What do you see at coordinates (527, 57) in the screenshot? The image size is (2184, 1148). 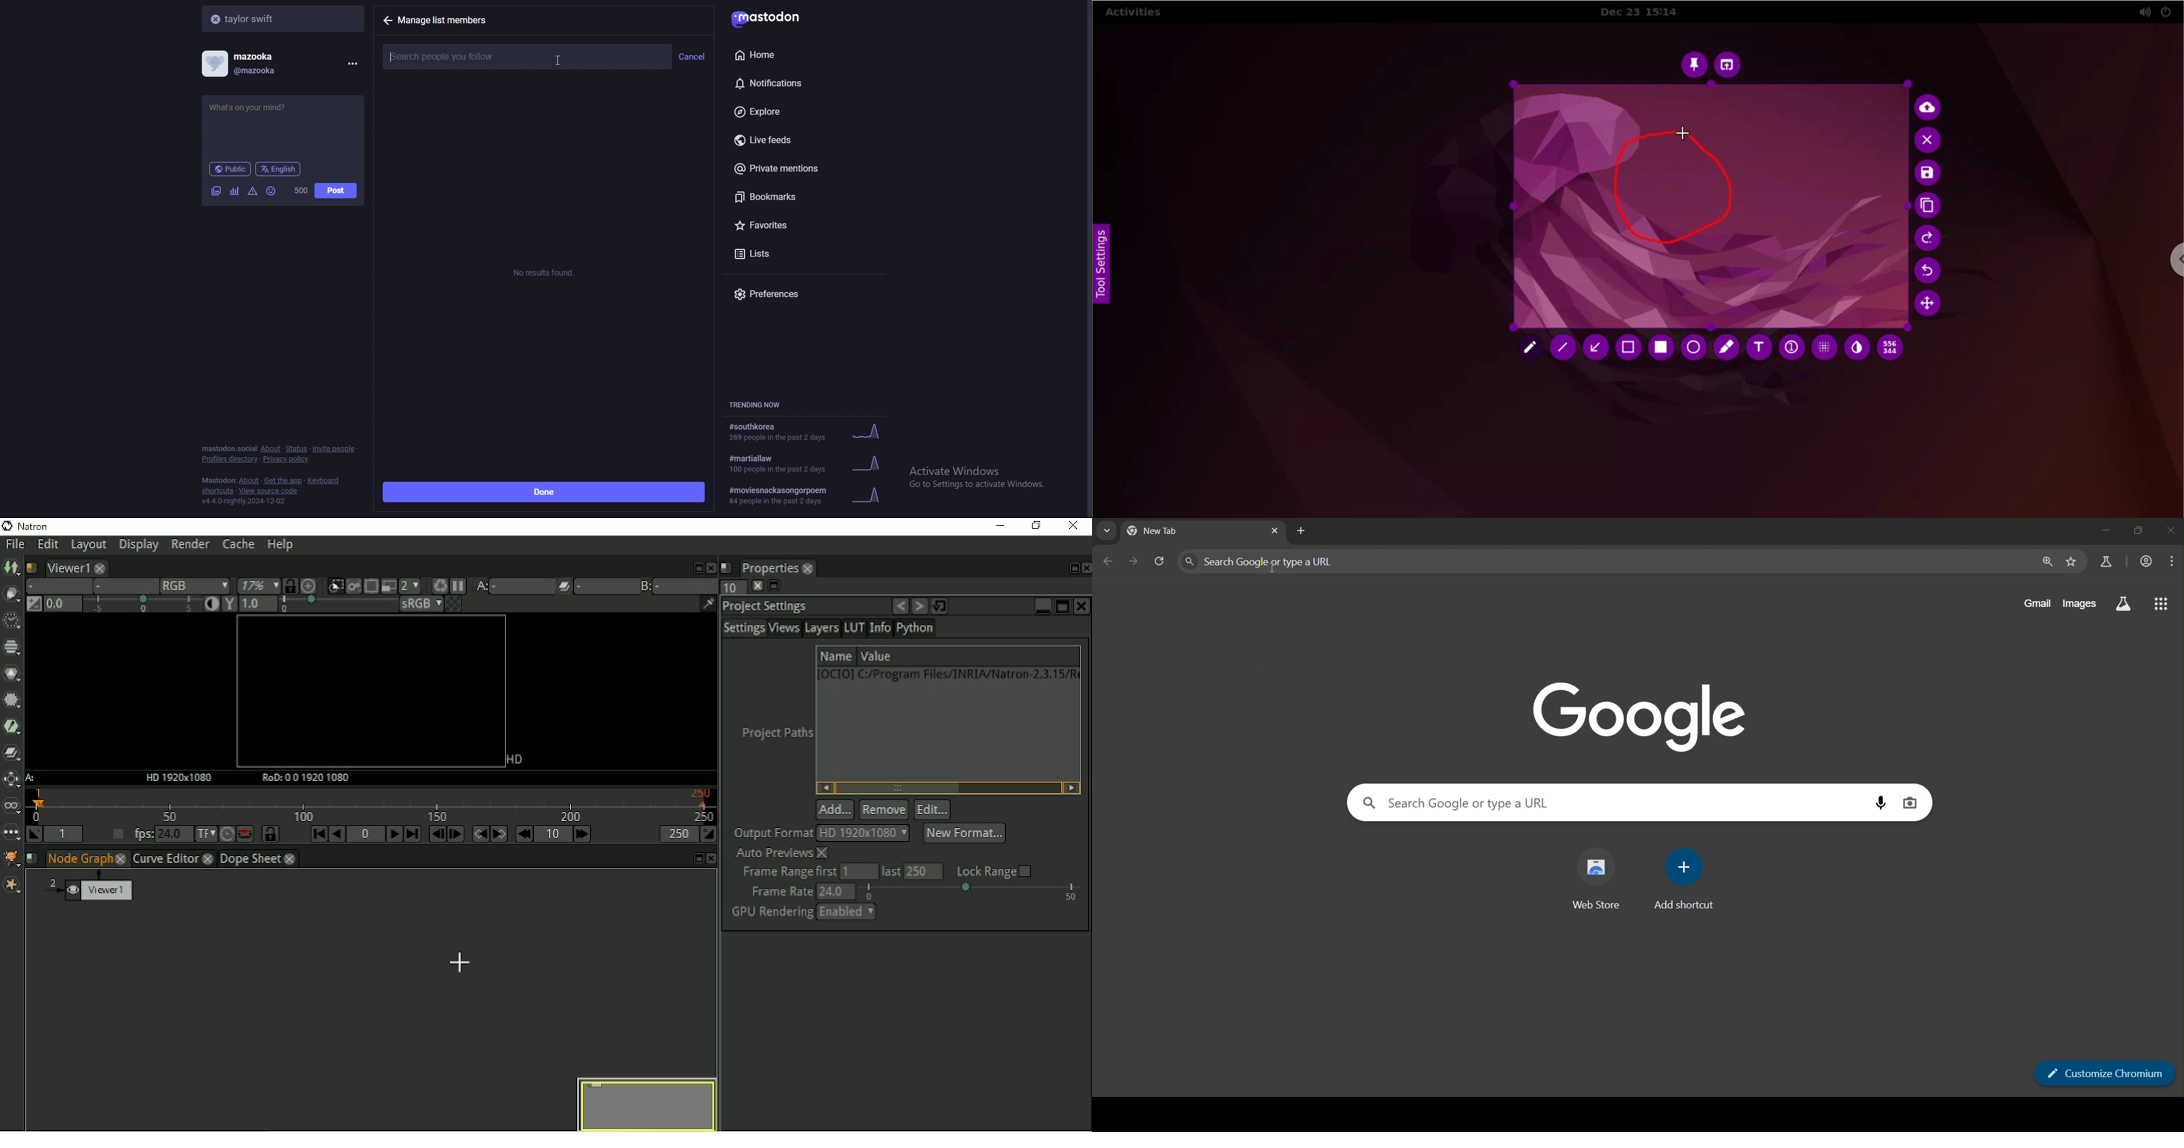 I see `list member input` at bounding box center [527, 57].